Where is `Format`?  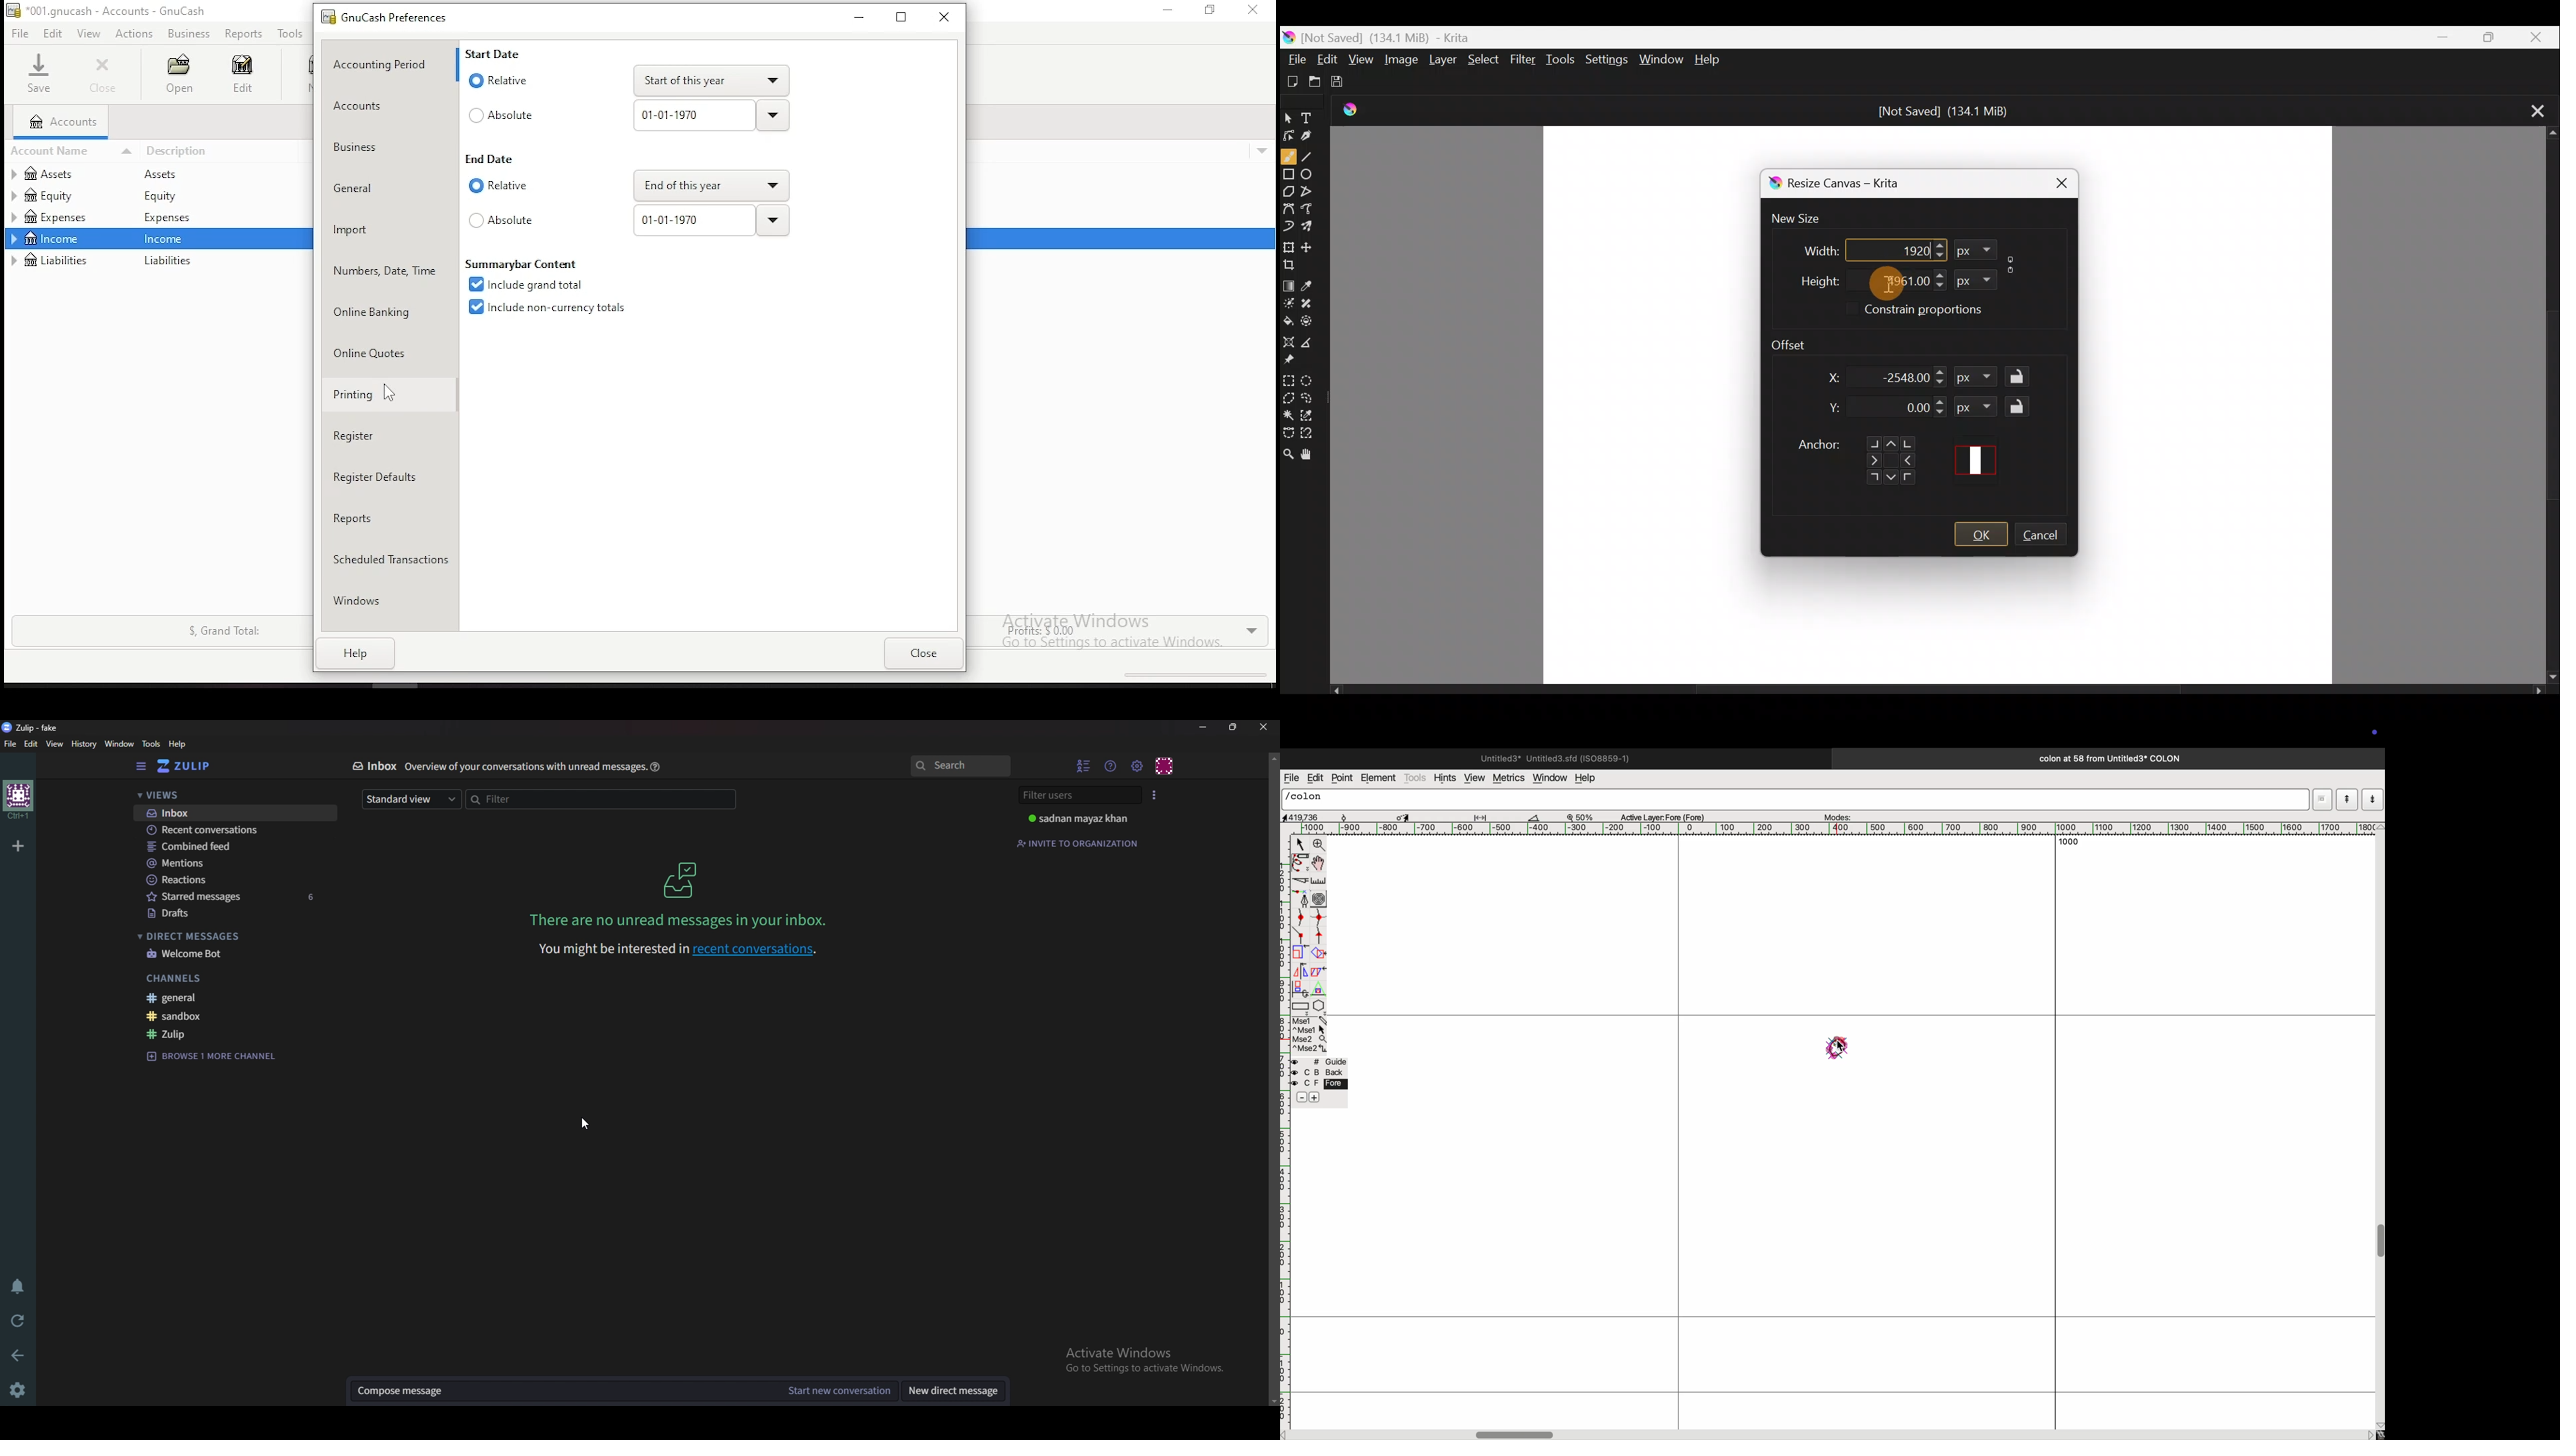 Format is located at coordinates (1977, 406).